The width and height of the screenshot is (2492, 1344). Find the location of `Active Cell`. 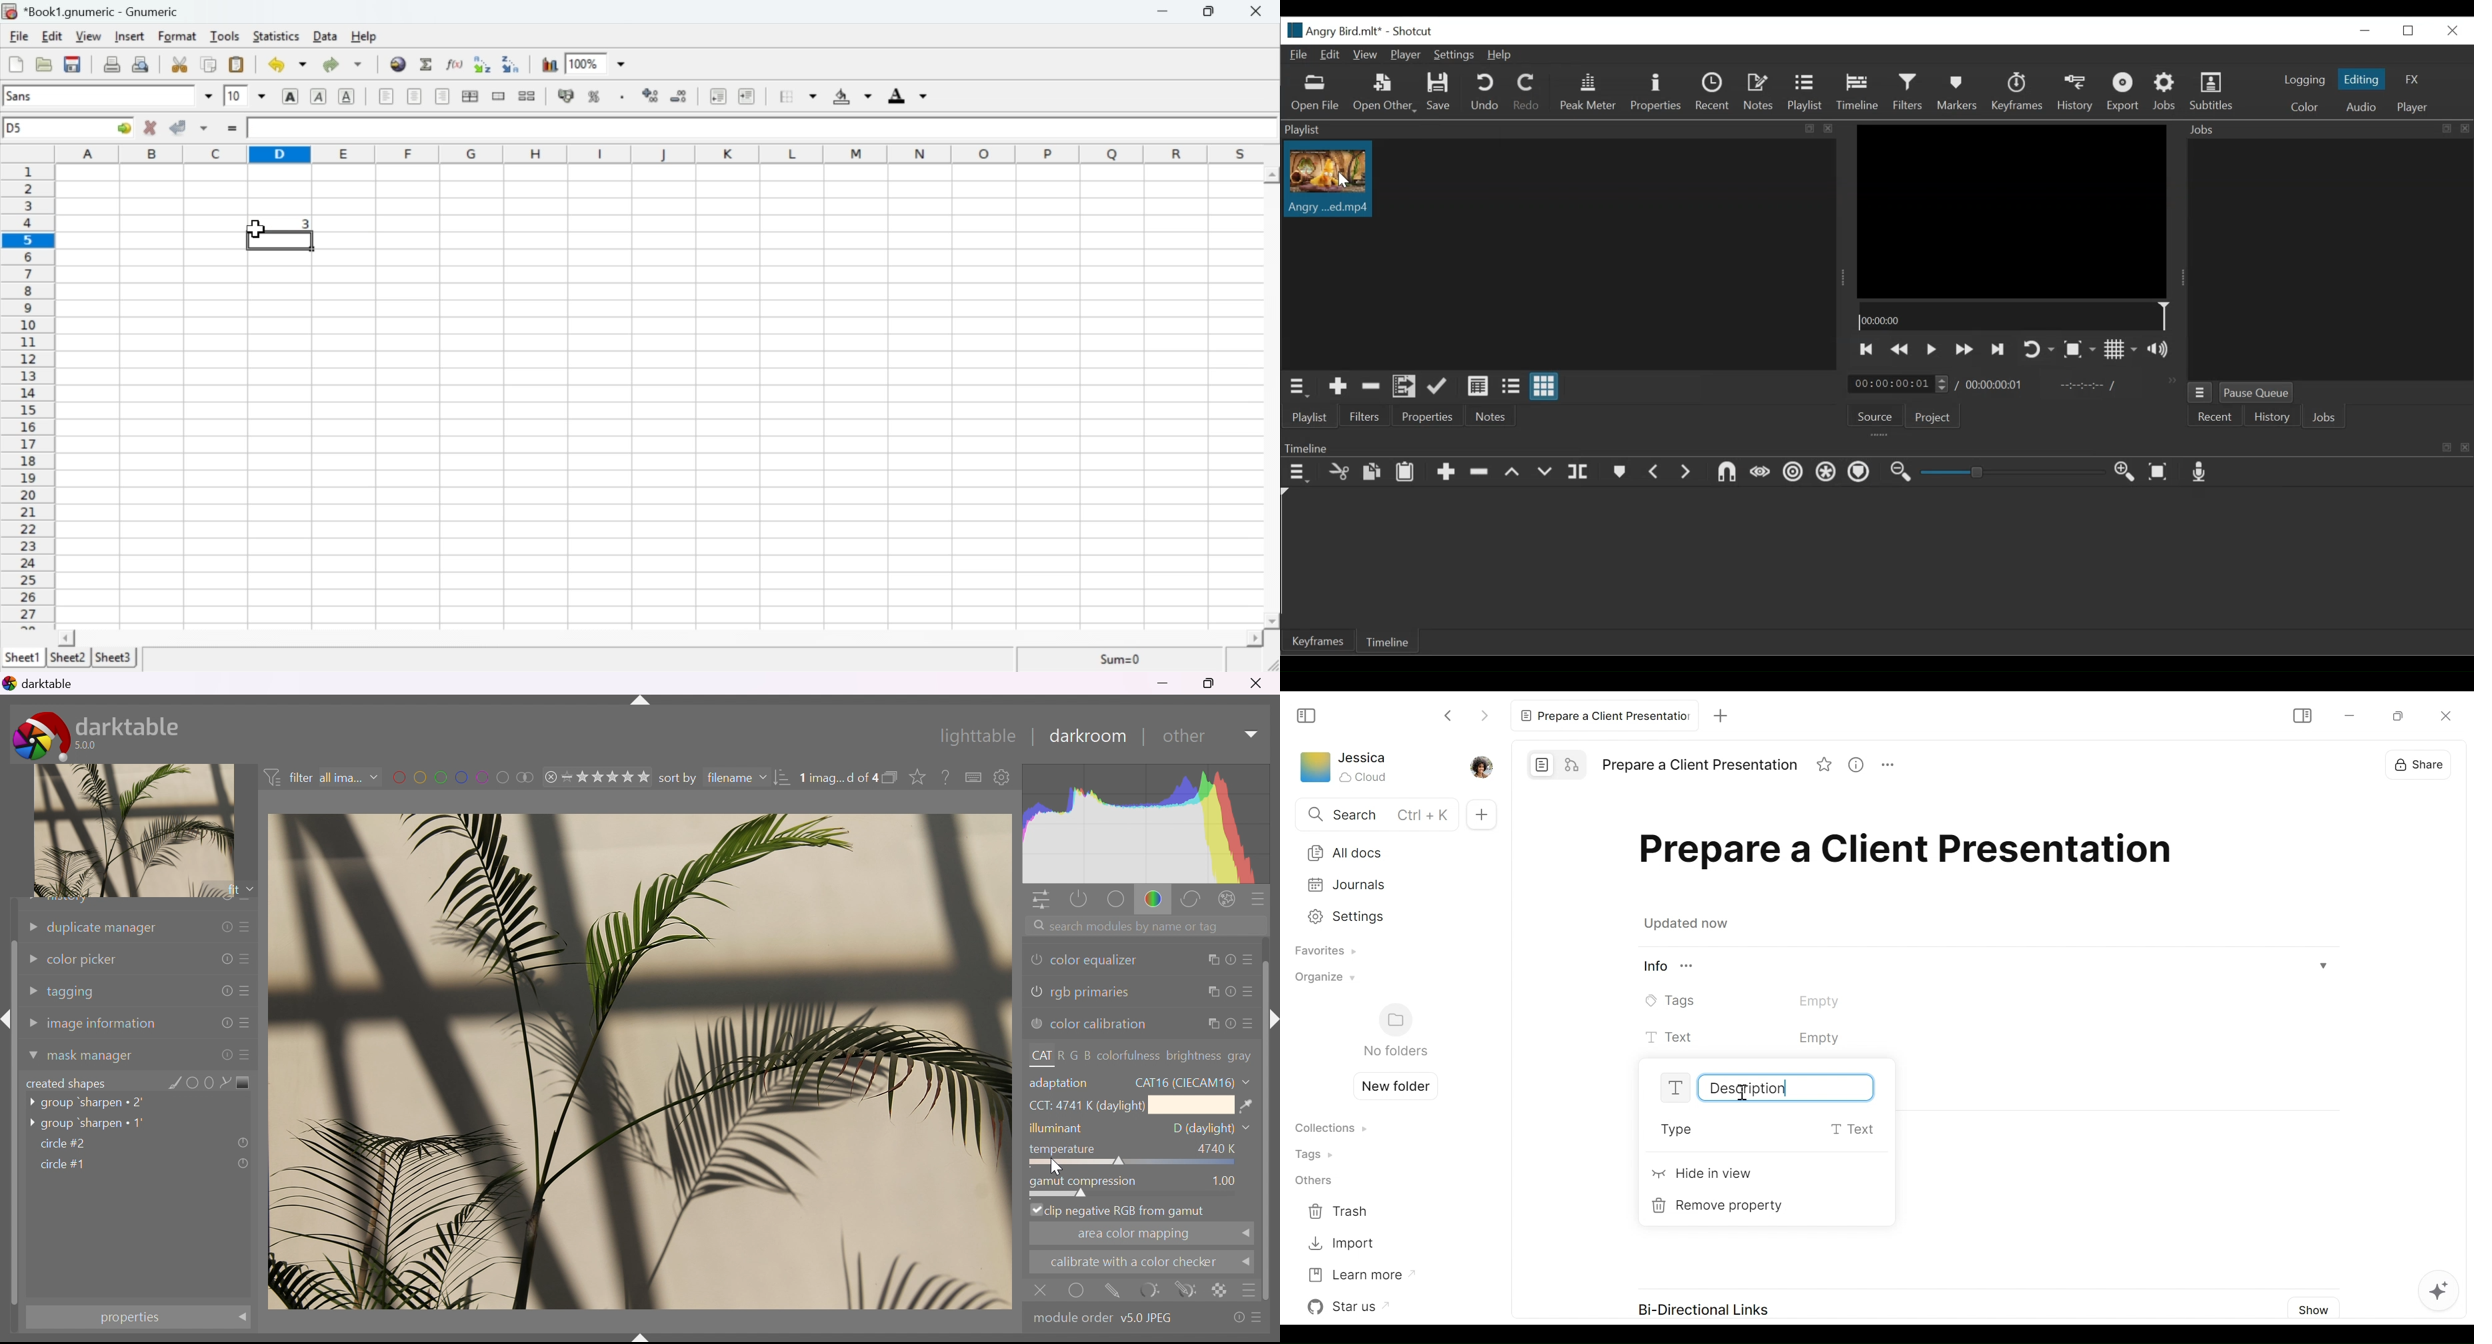

Active Cell is located at coordinates (70, 128).